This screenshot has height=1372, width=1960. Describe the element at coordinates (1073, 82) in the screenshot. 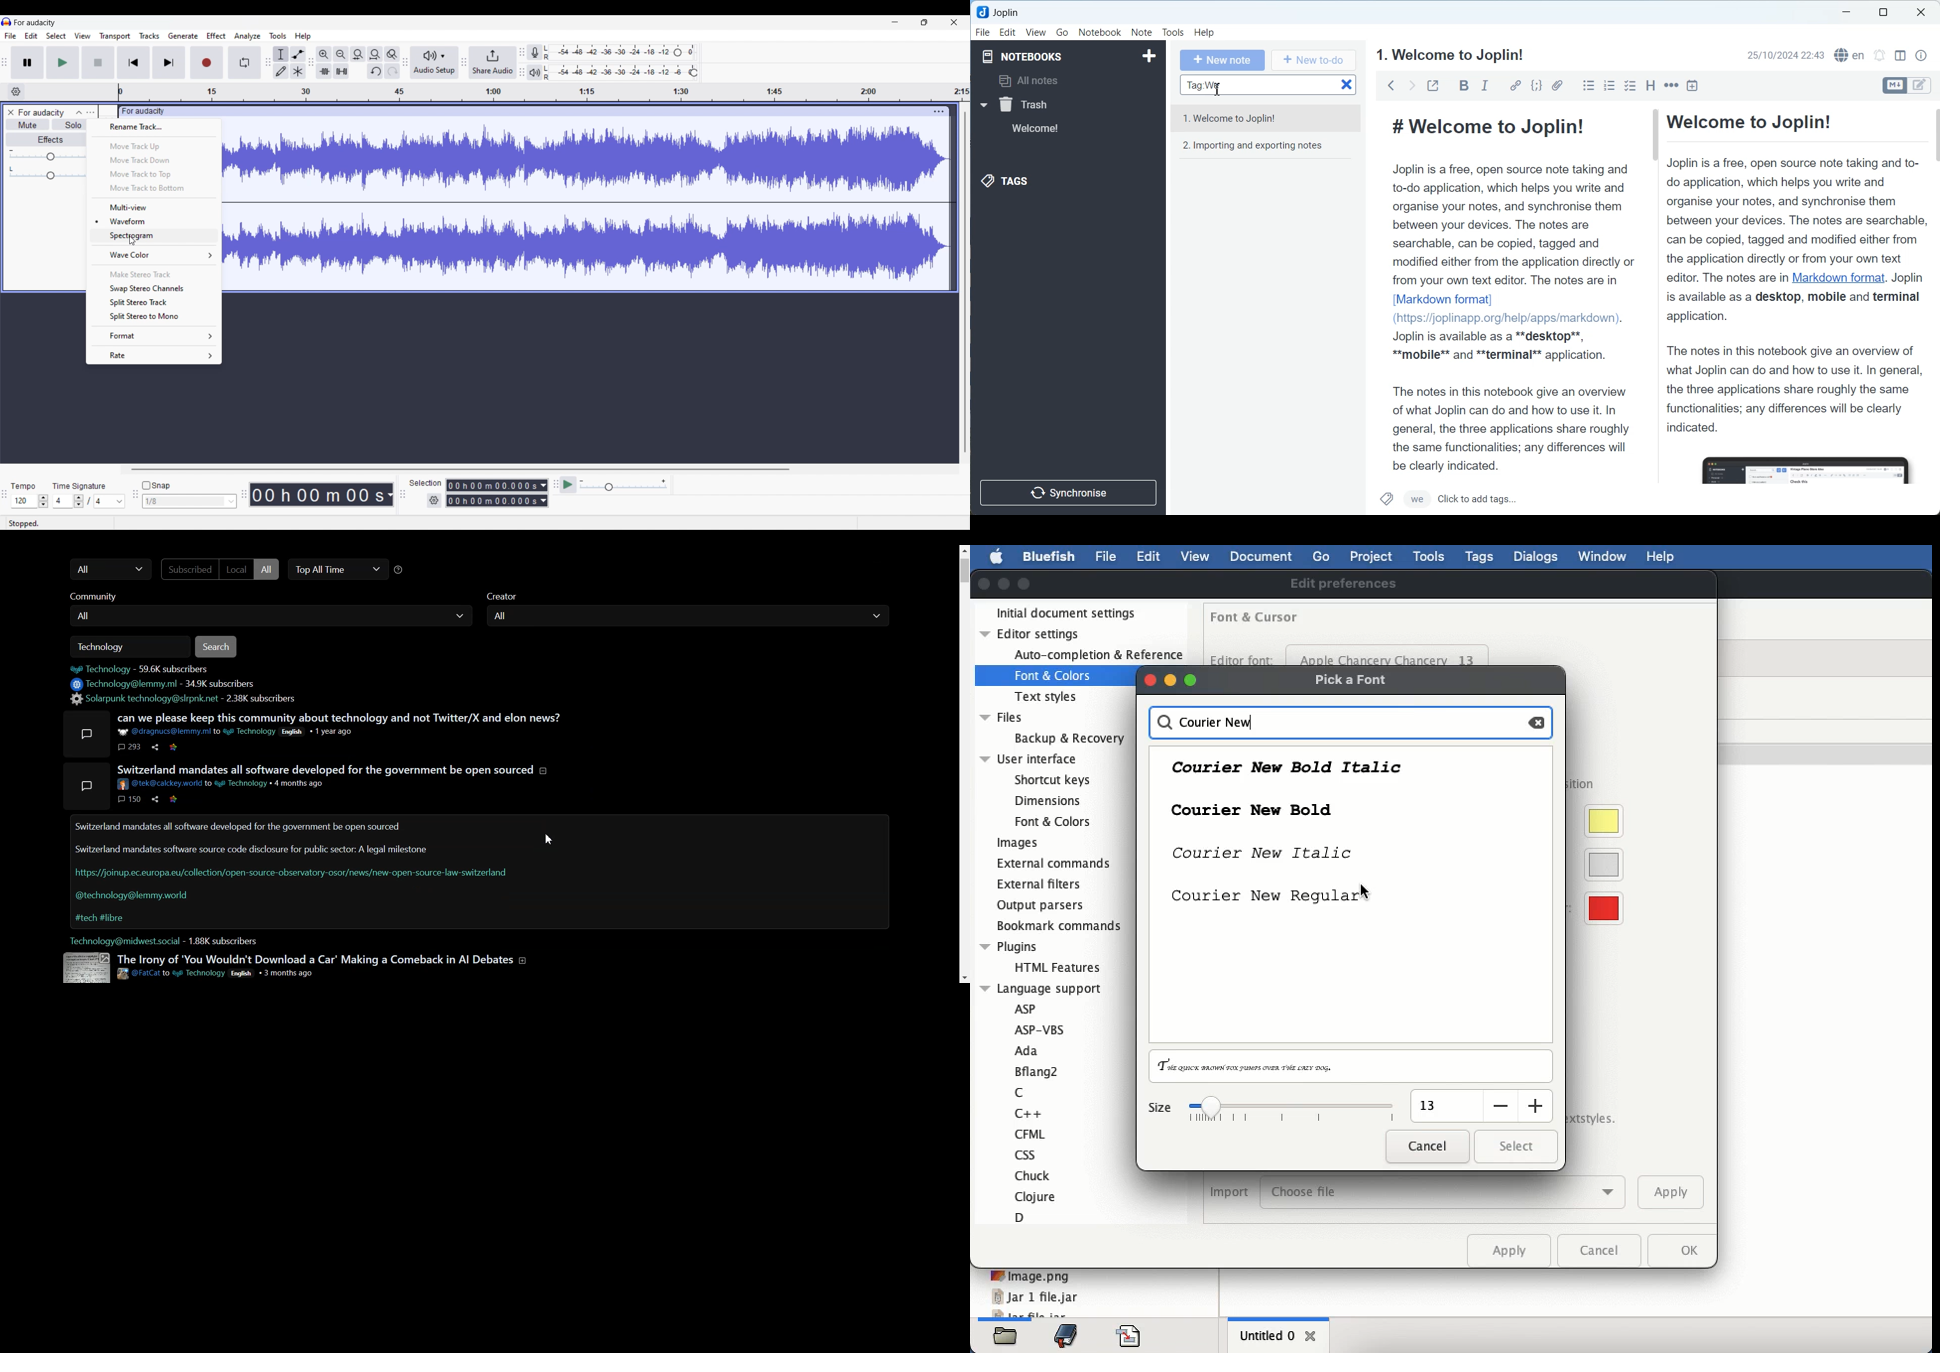

I see `All notes` at that location.